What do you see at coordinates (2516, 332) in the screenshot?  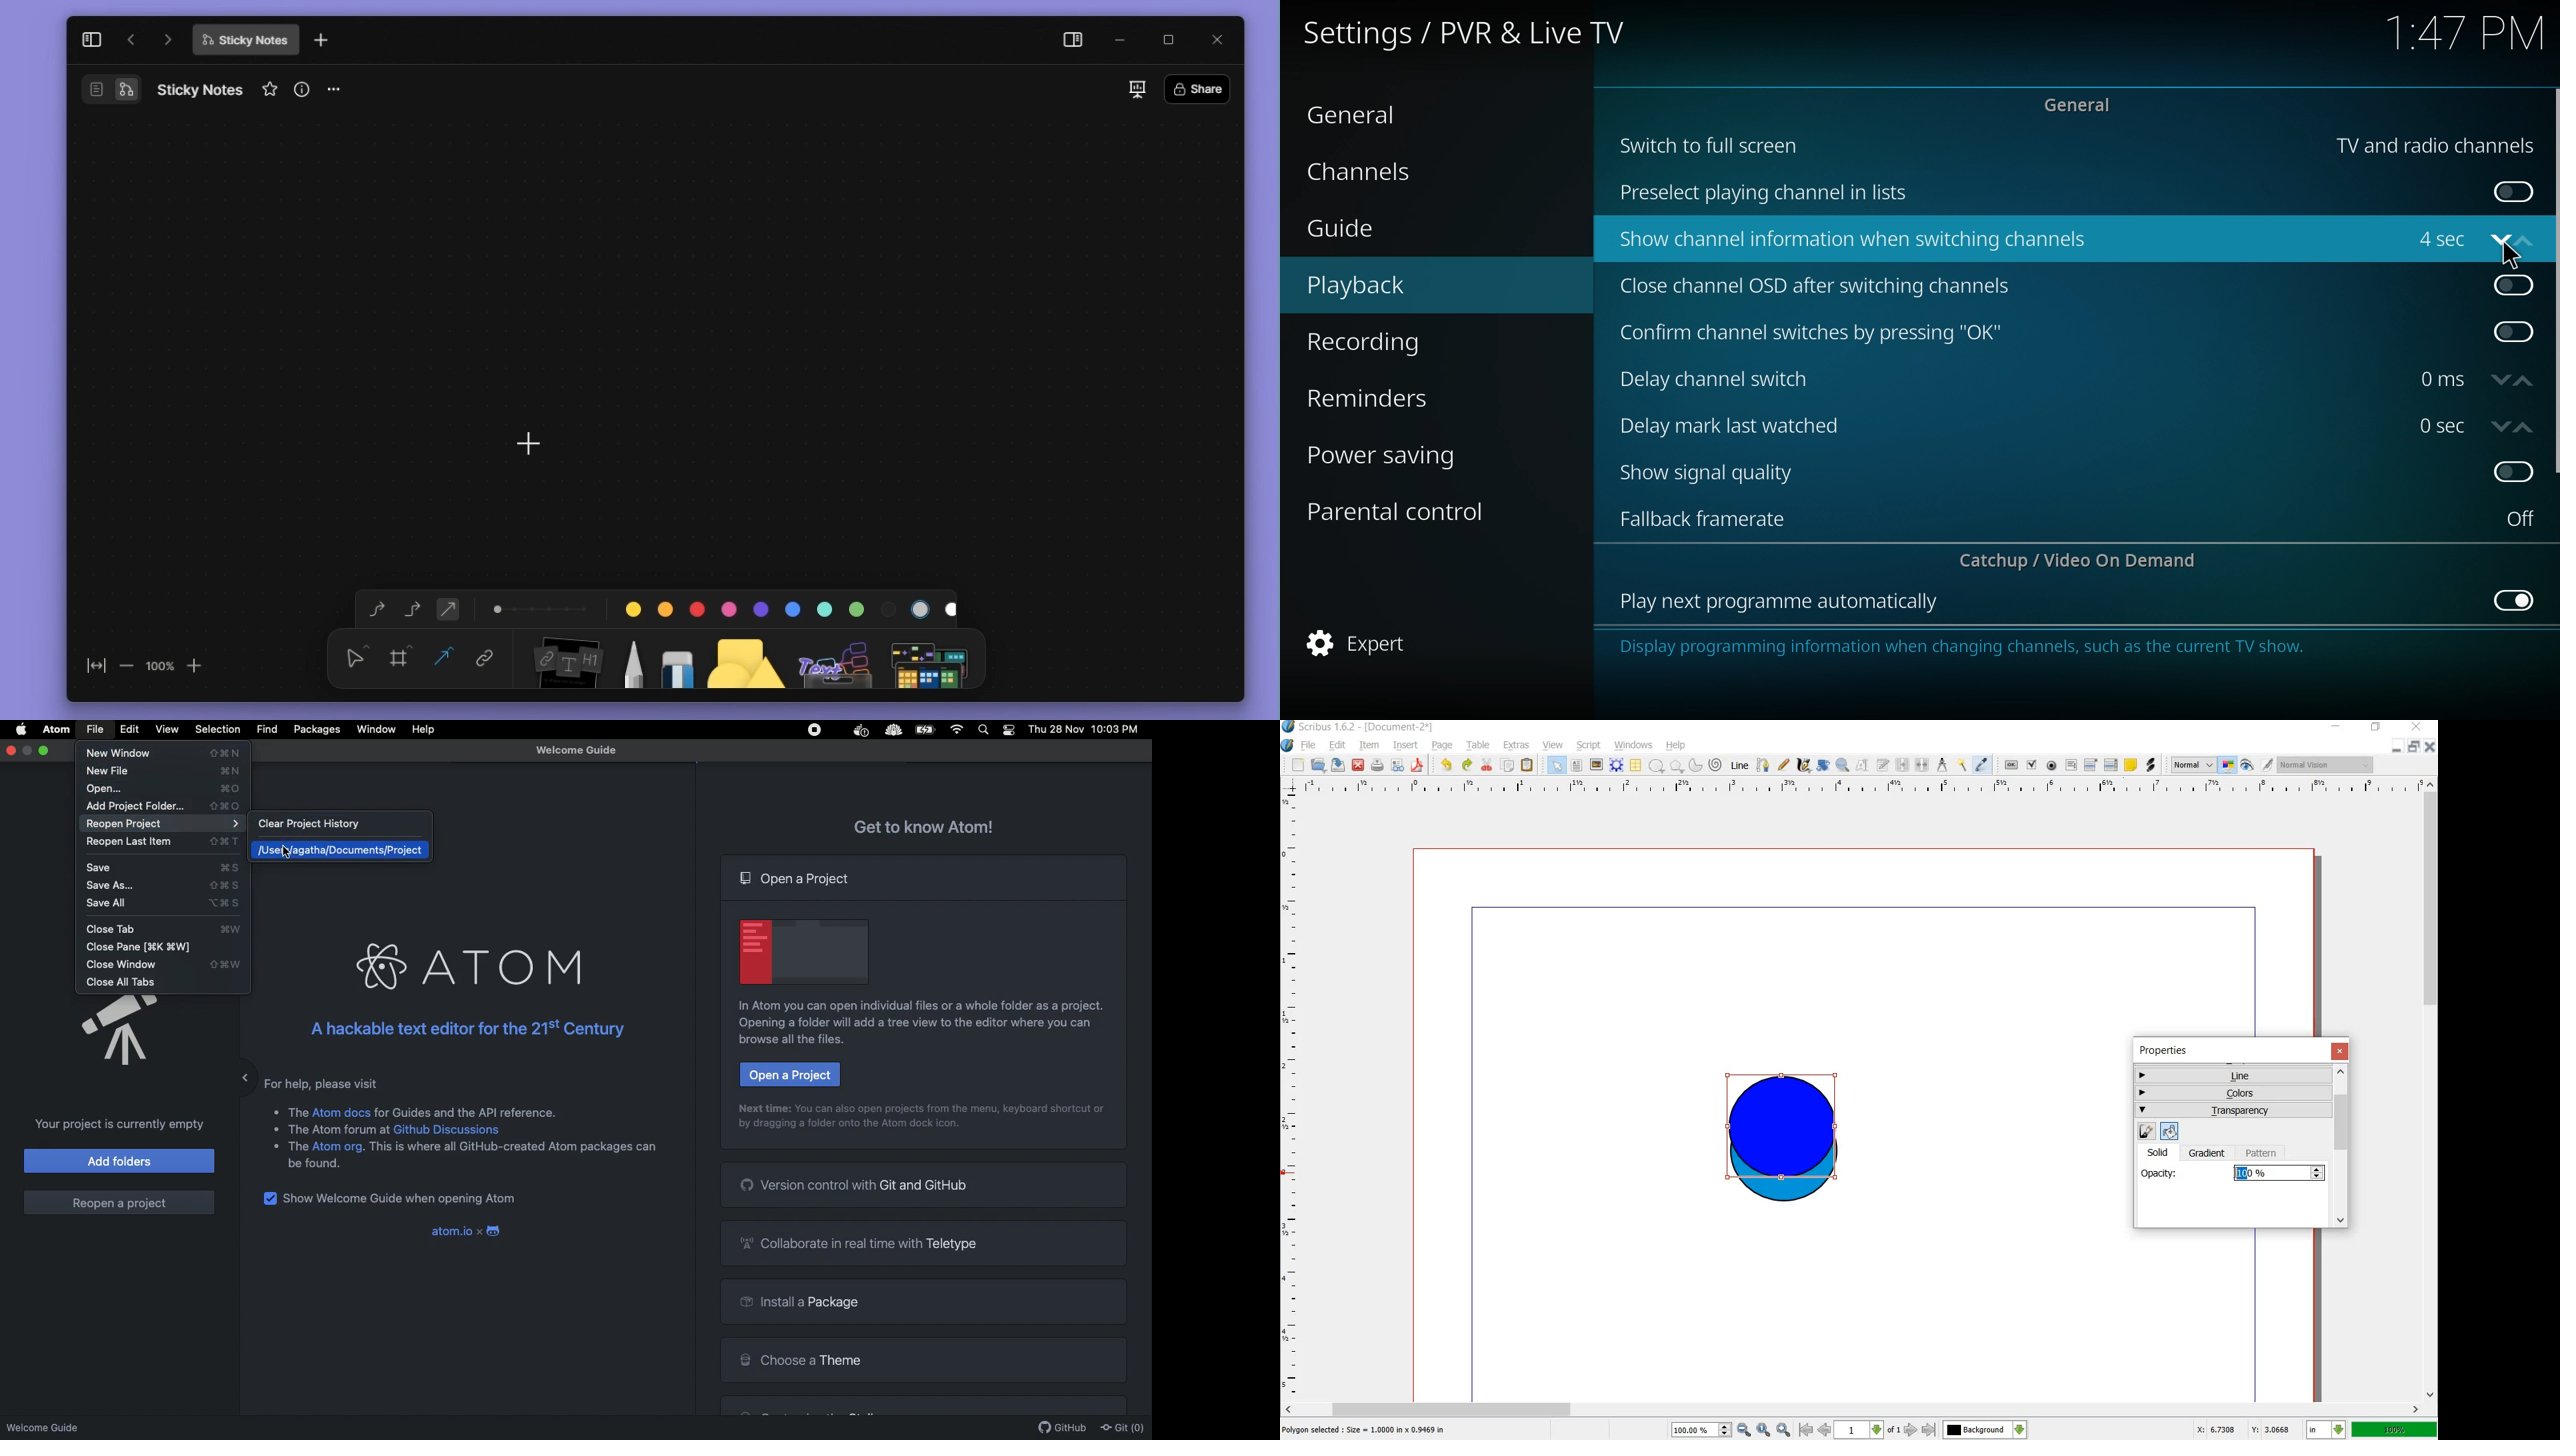 I see `off` at bounding box center [2516, 332].